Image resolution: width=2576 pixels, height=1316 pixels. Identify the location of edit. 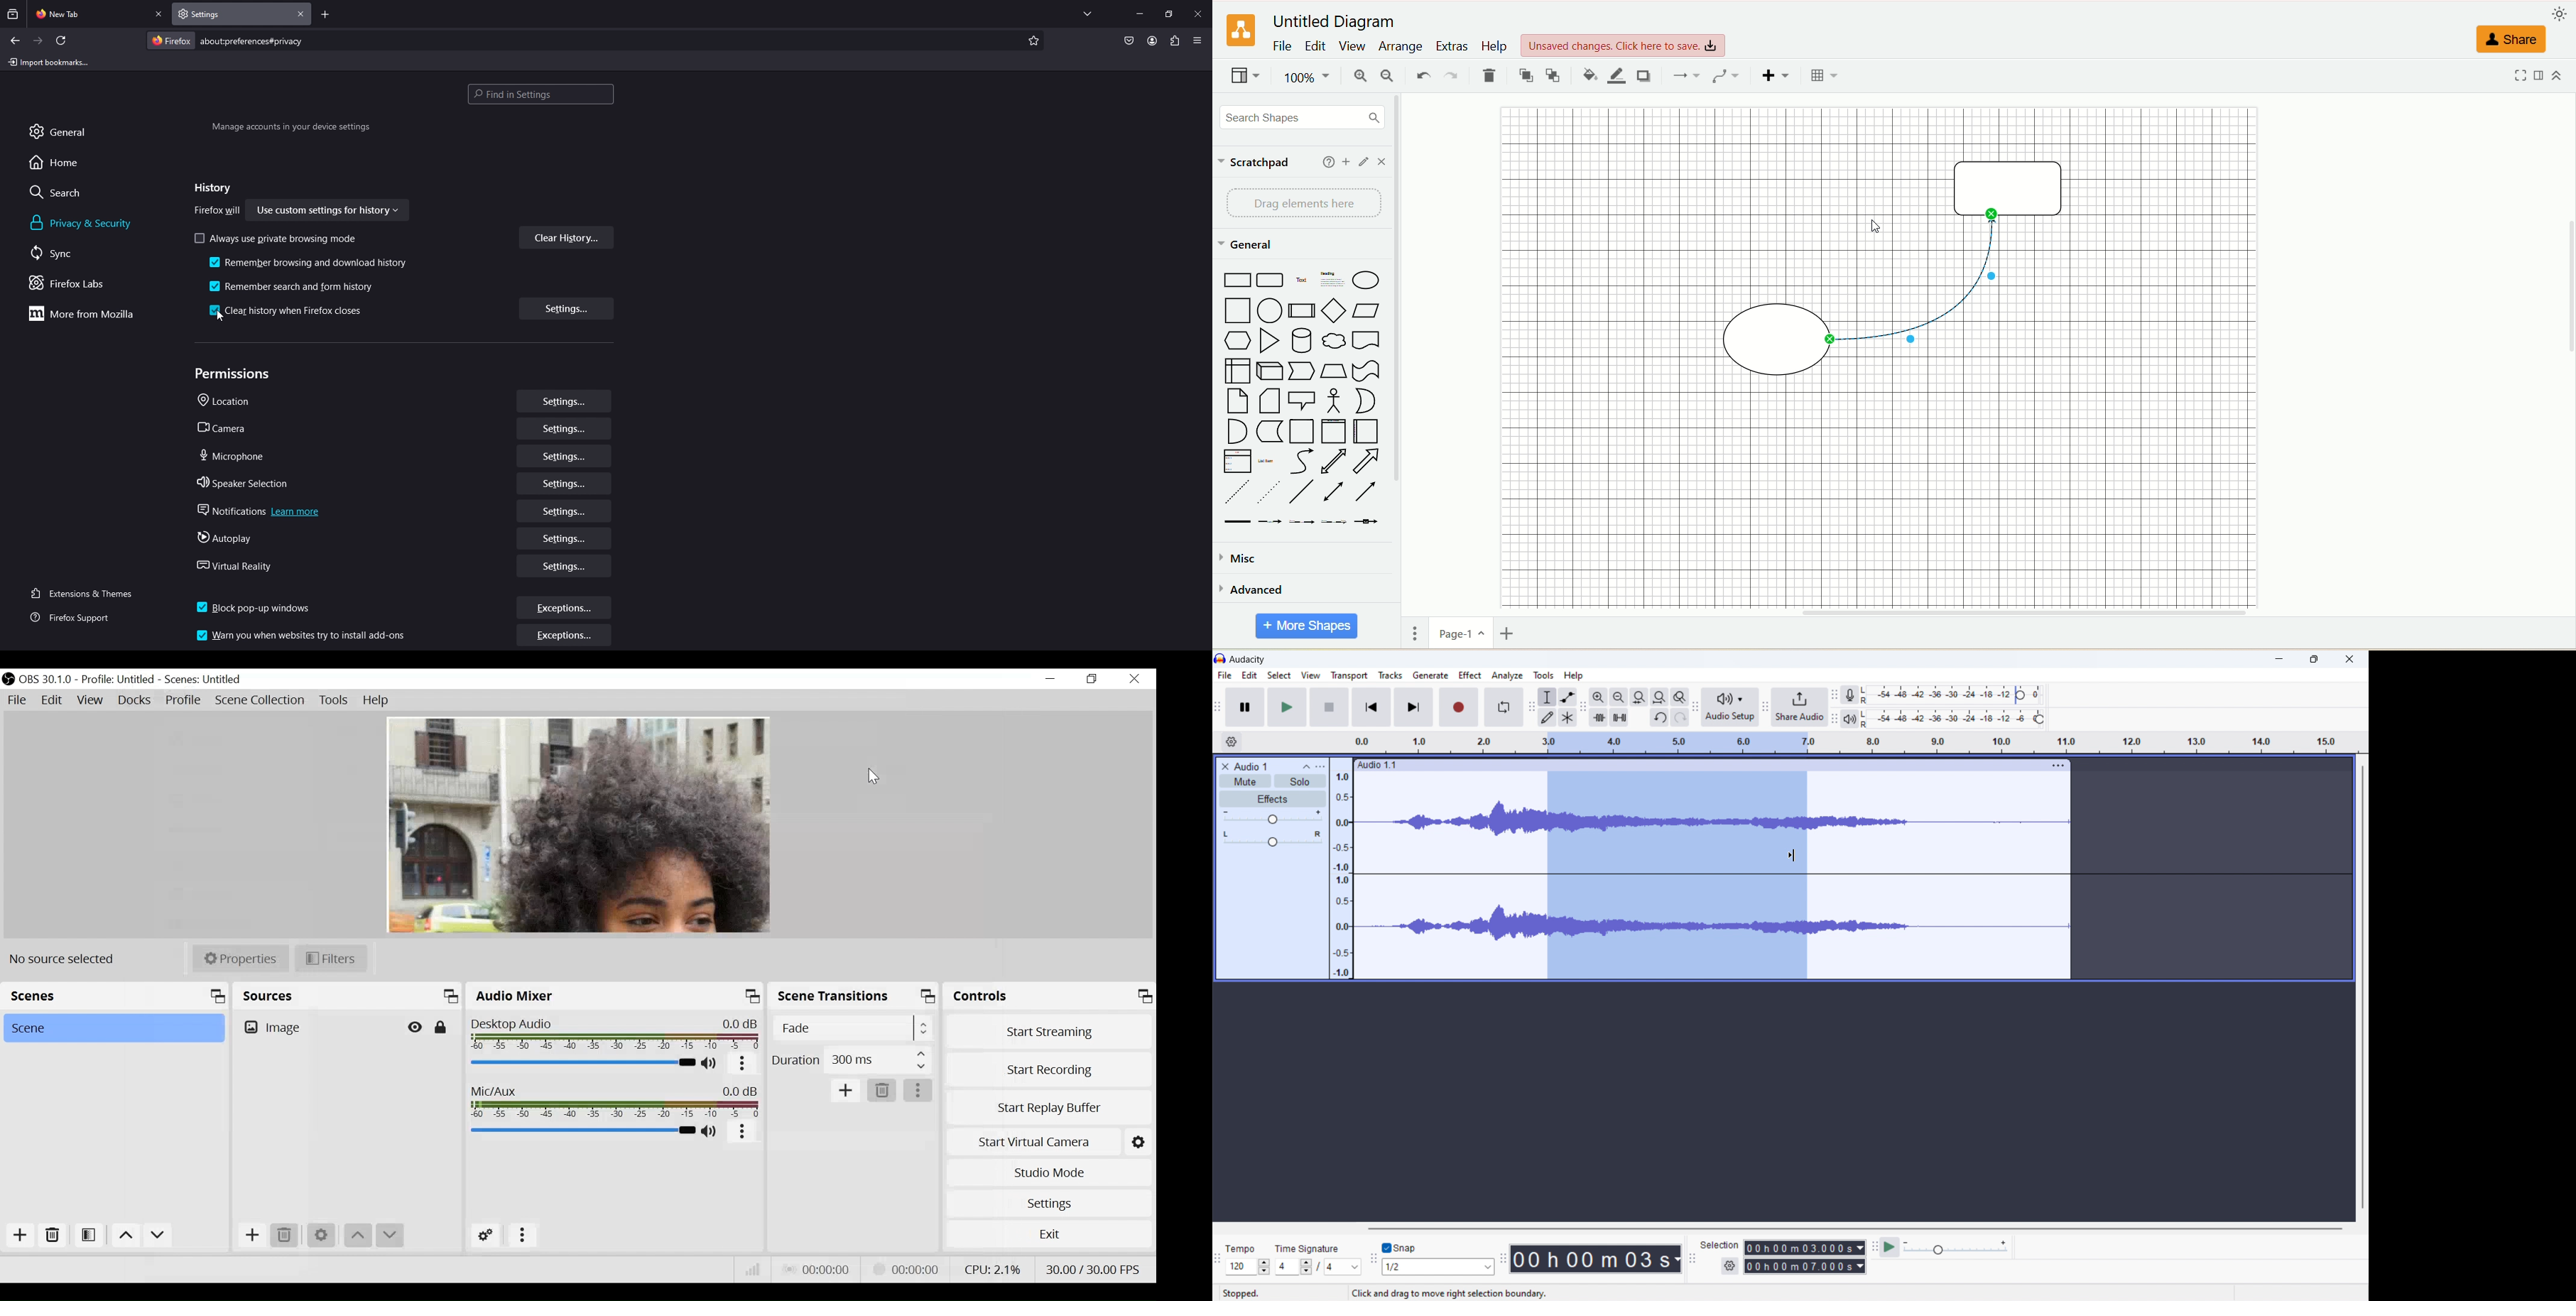
(1250, 675).